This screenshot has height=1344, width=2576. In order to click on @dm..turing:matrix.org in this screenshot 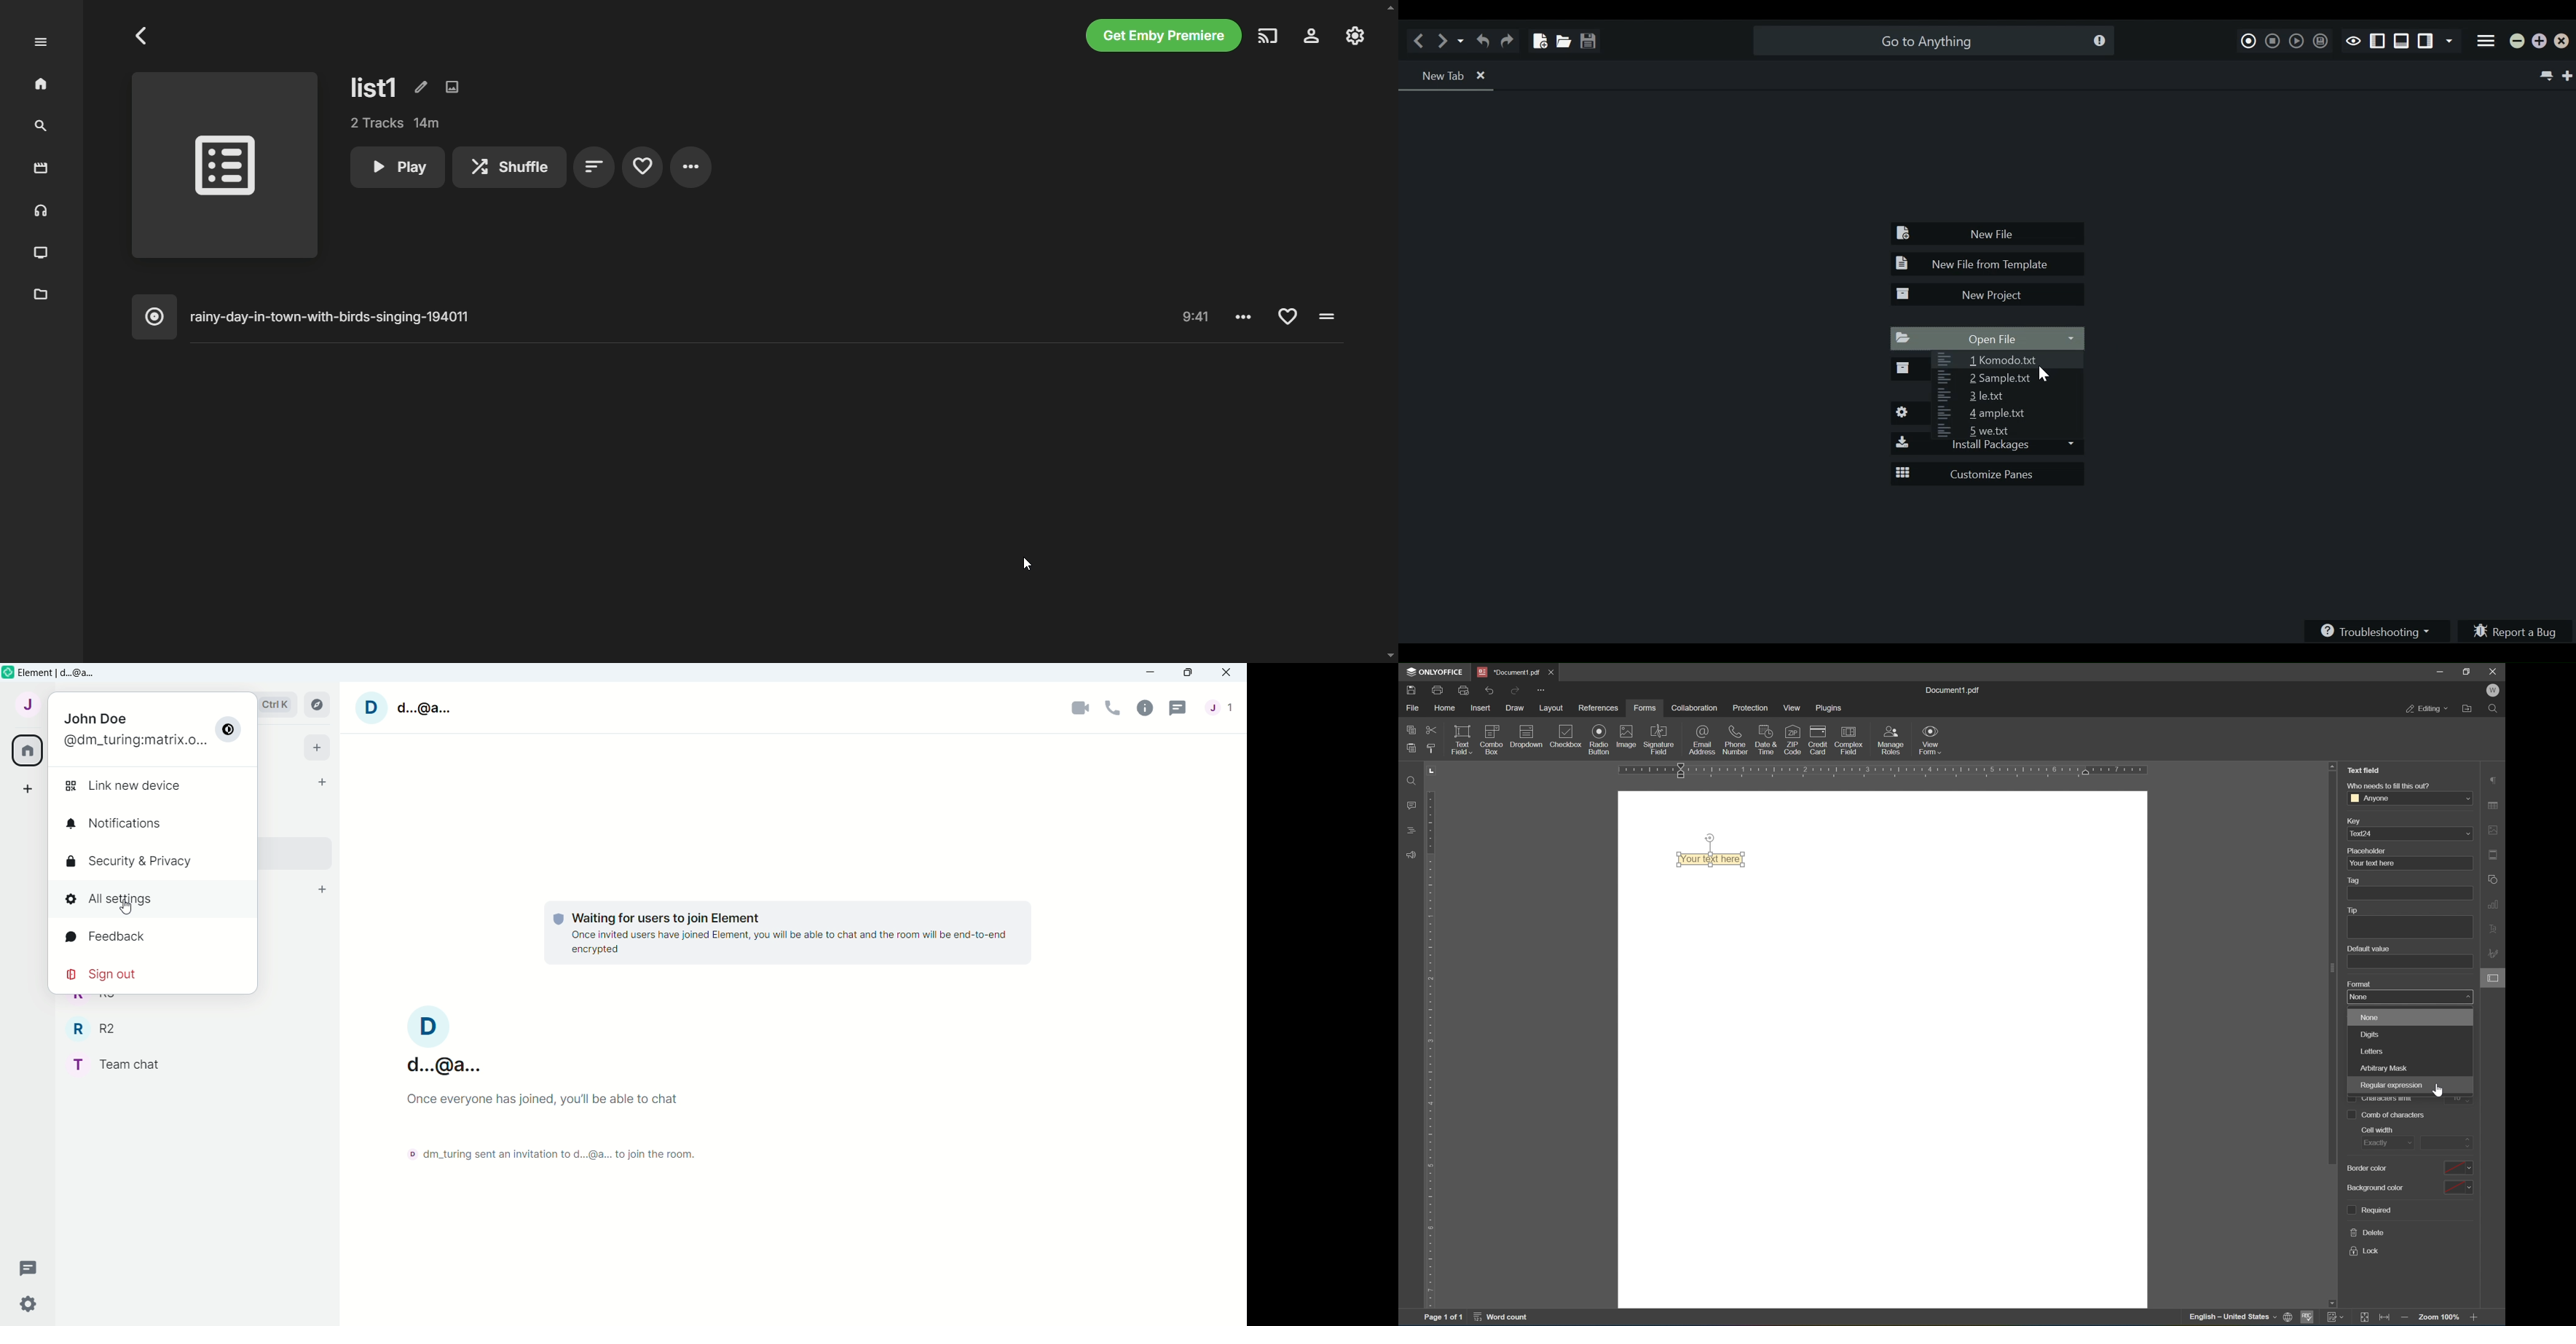, I will do `click(132, 740)`.